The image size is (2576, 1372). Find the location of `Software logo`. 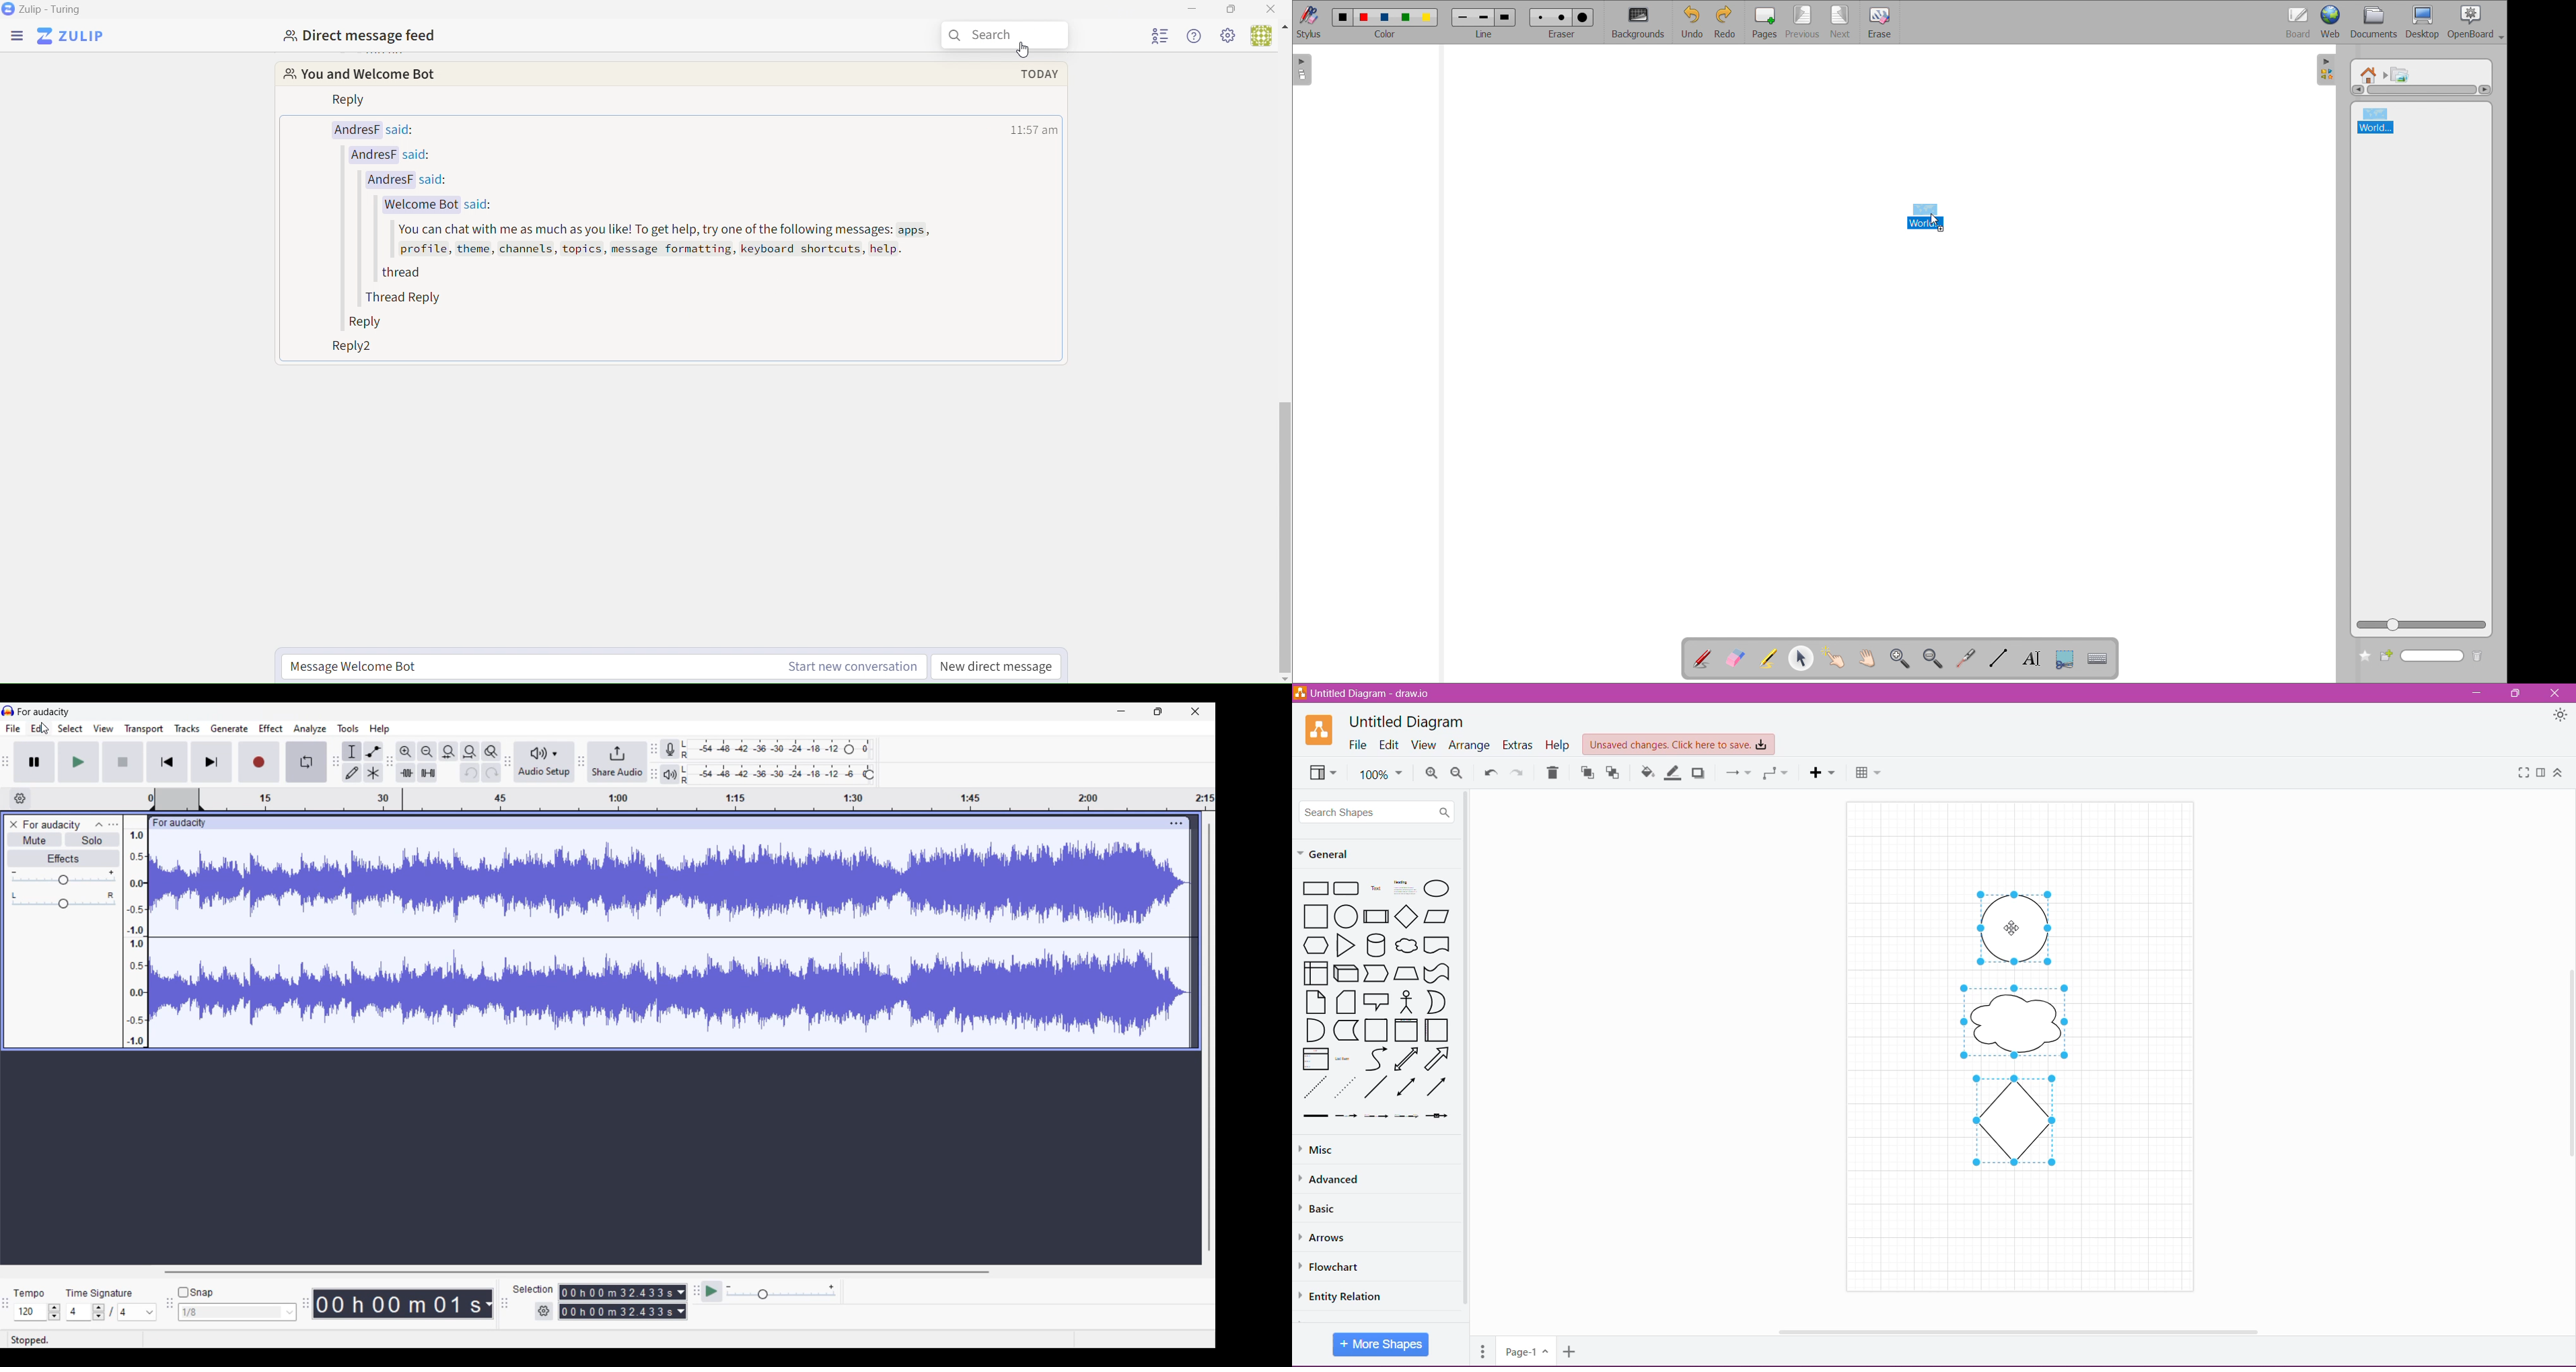

Software logo is located at coordinates (8, 711).